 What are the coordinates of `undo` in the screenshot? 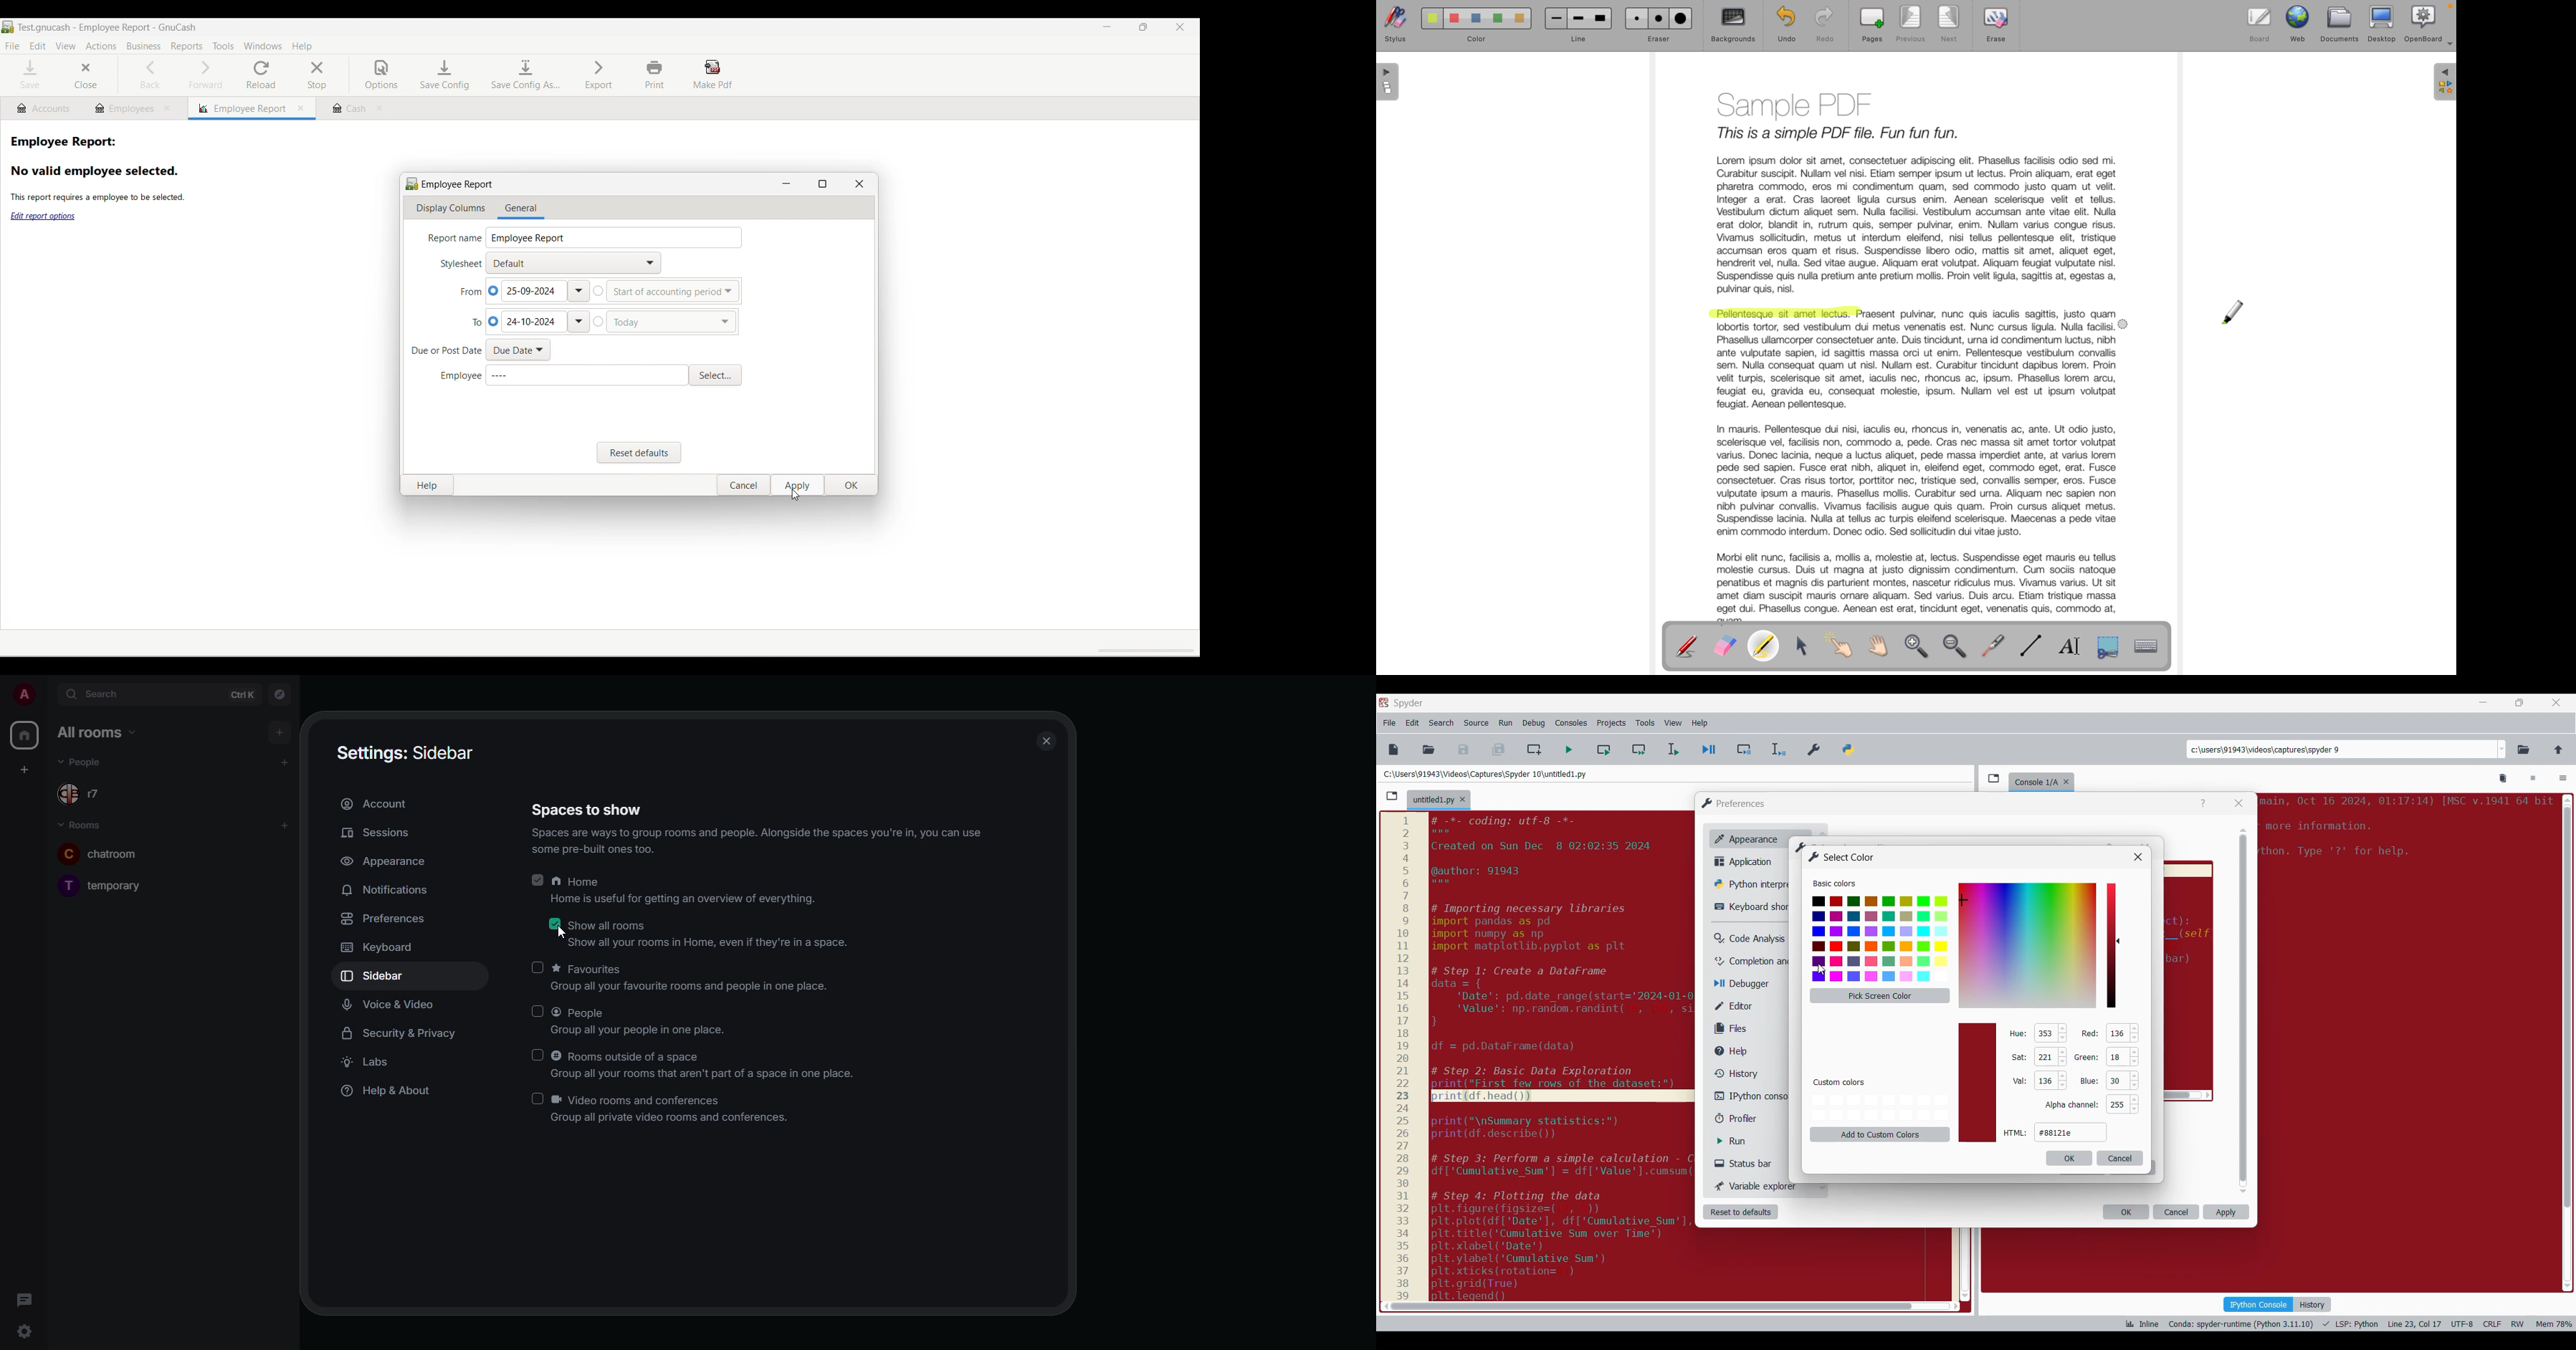 It's located at (1782, 25).